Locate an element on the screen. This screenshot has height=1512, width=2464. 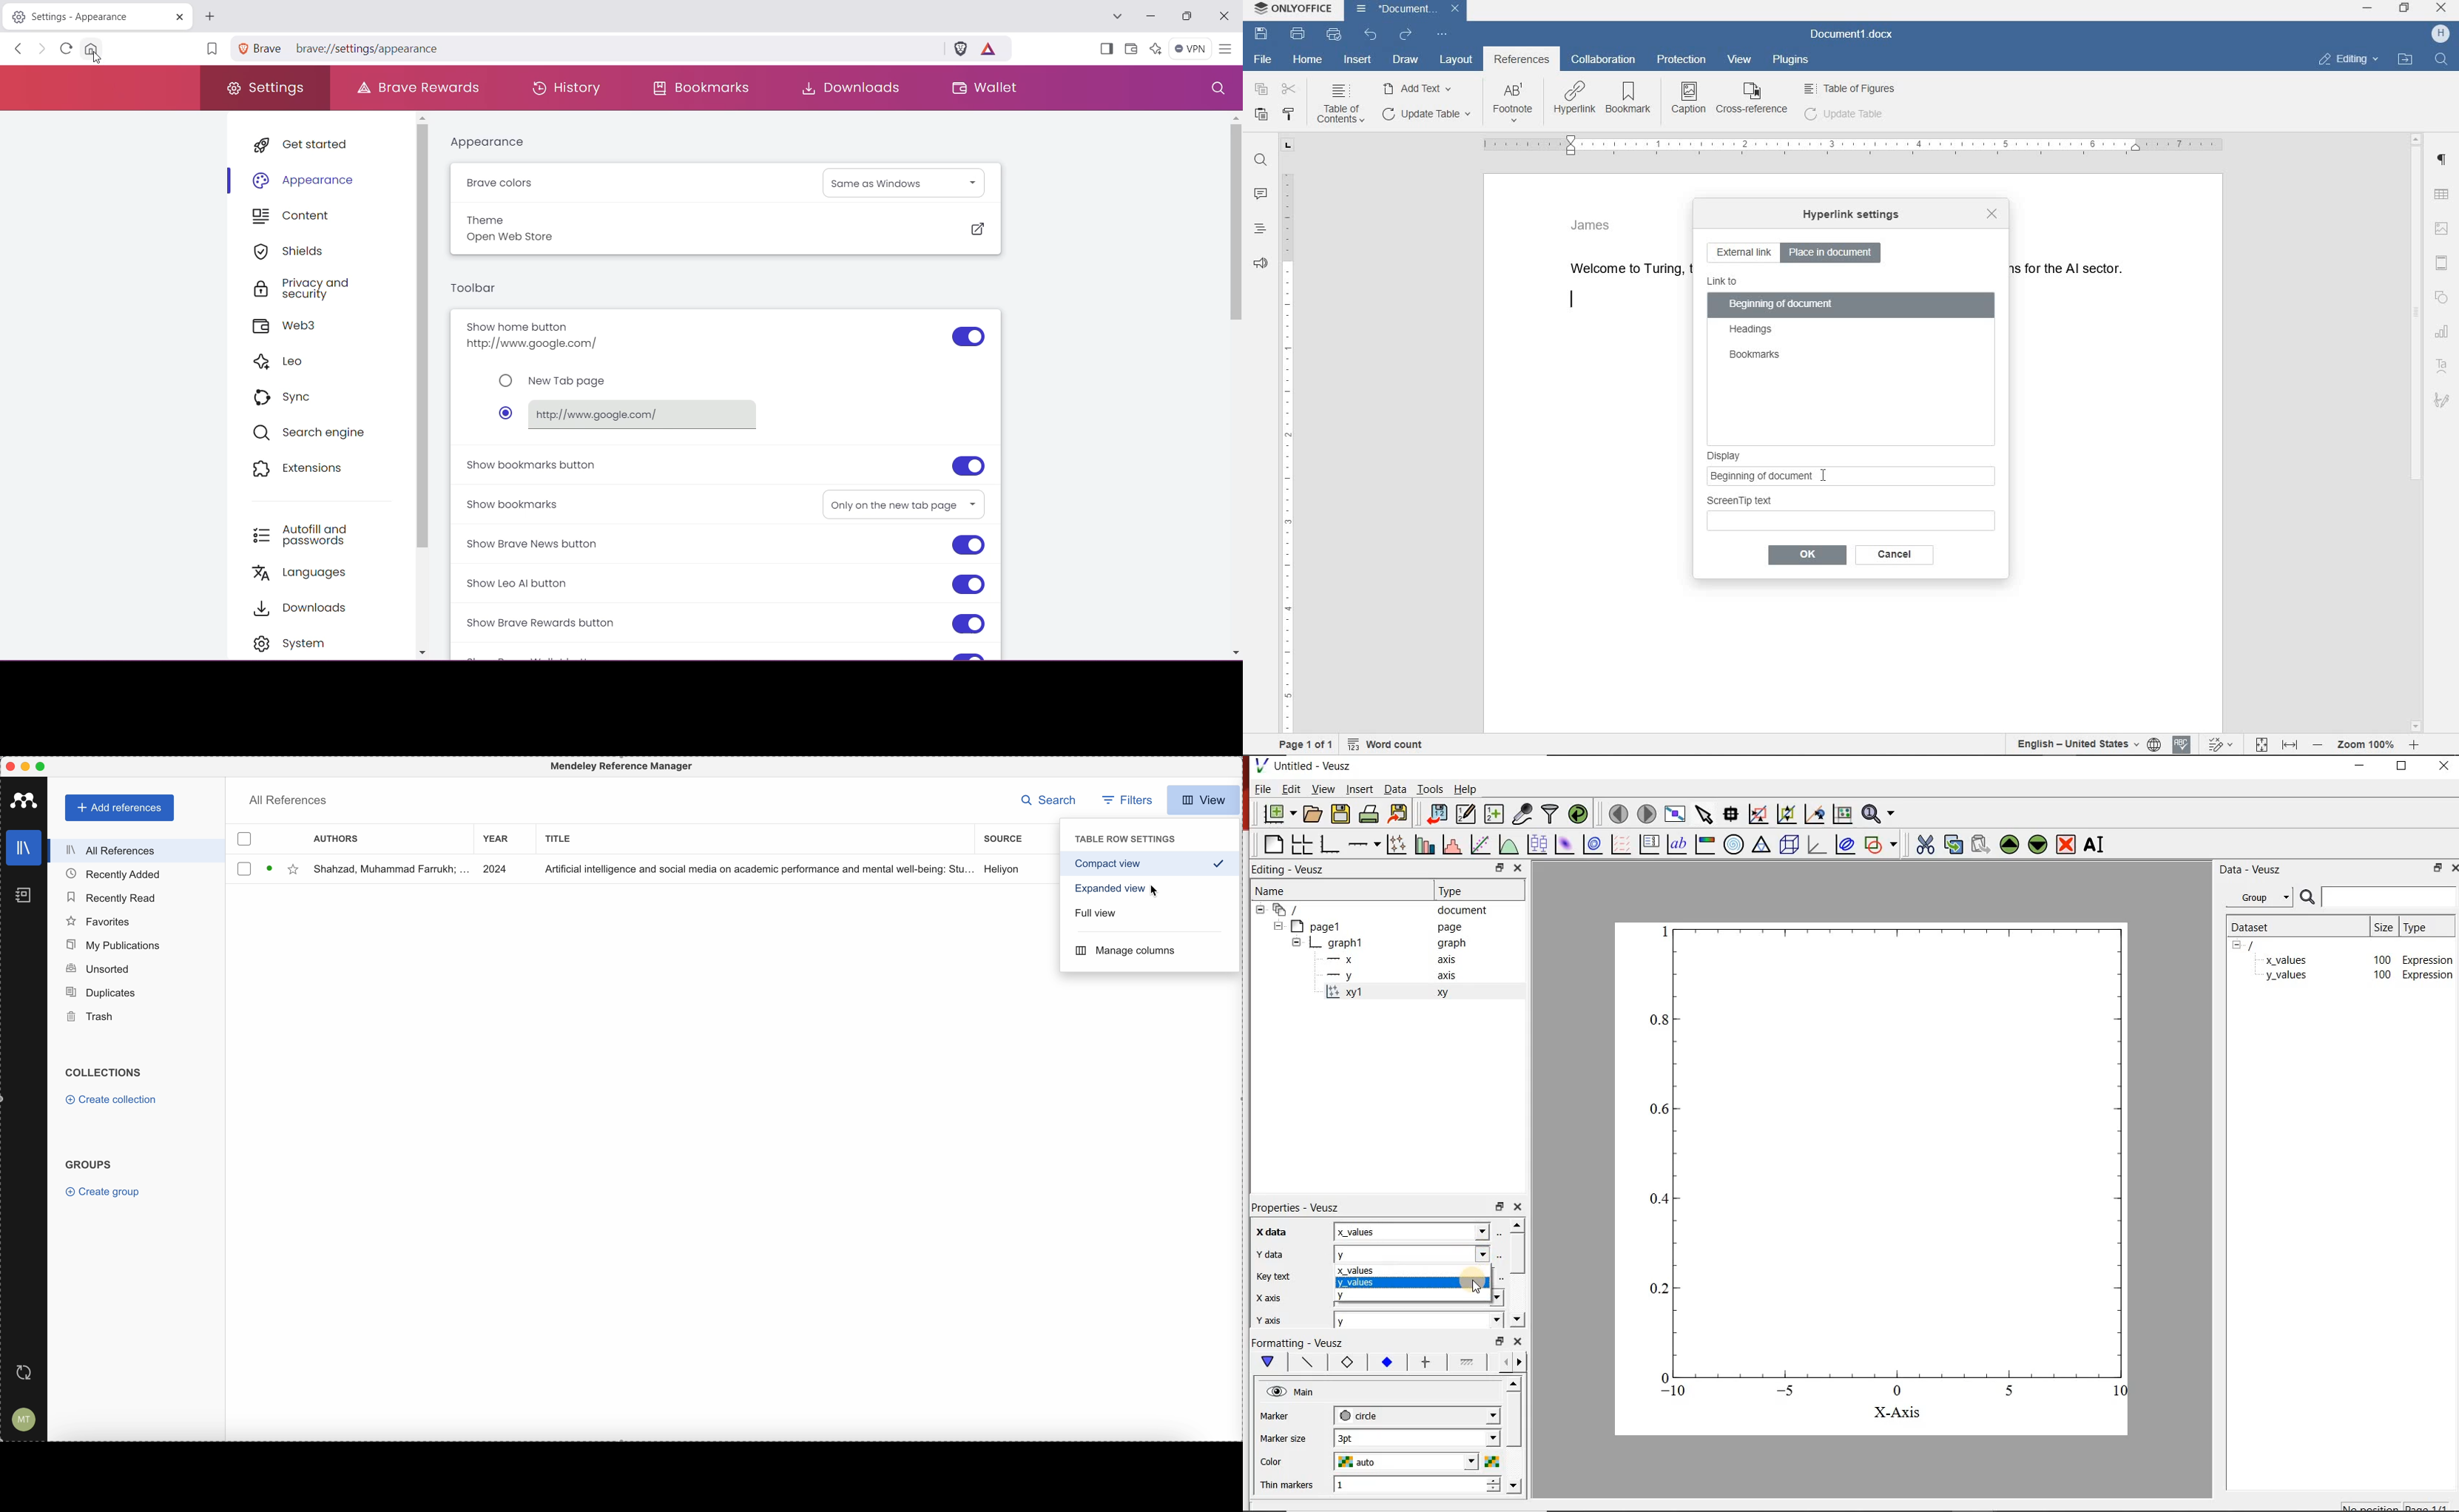
graph is located at coordinates (1875, 1161).